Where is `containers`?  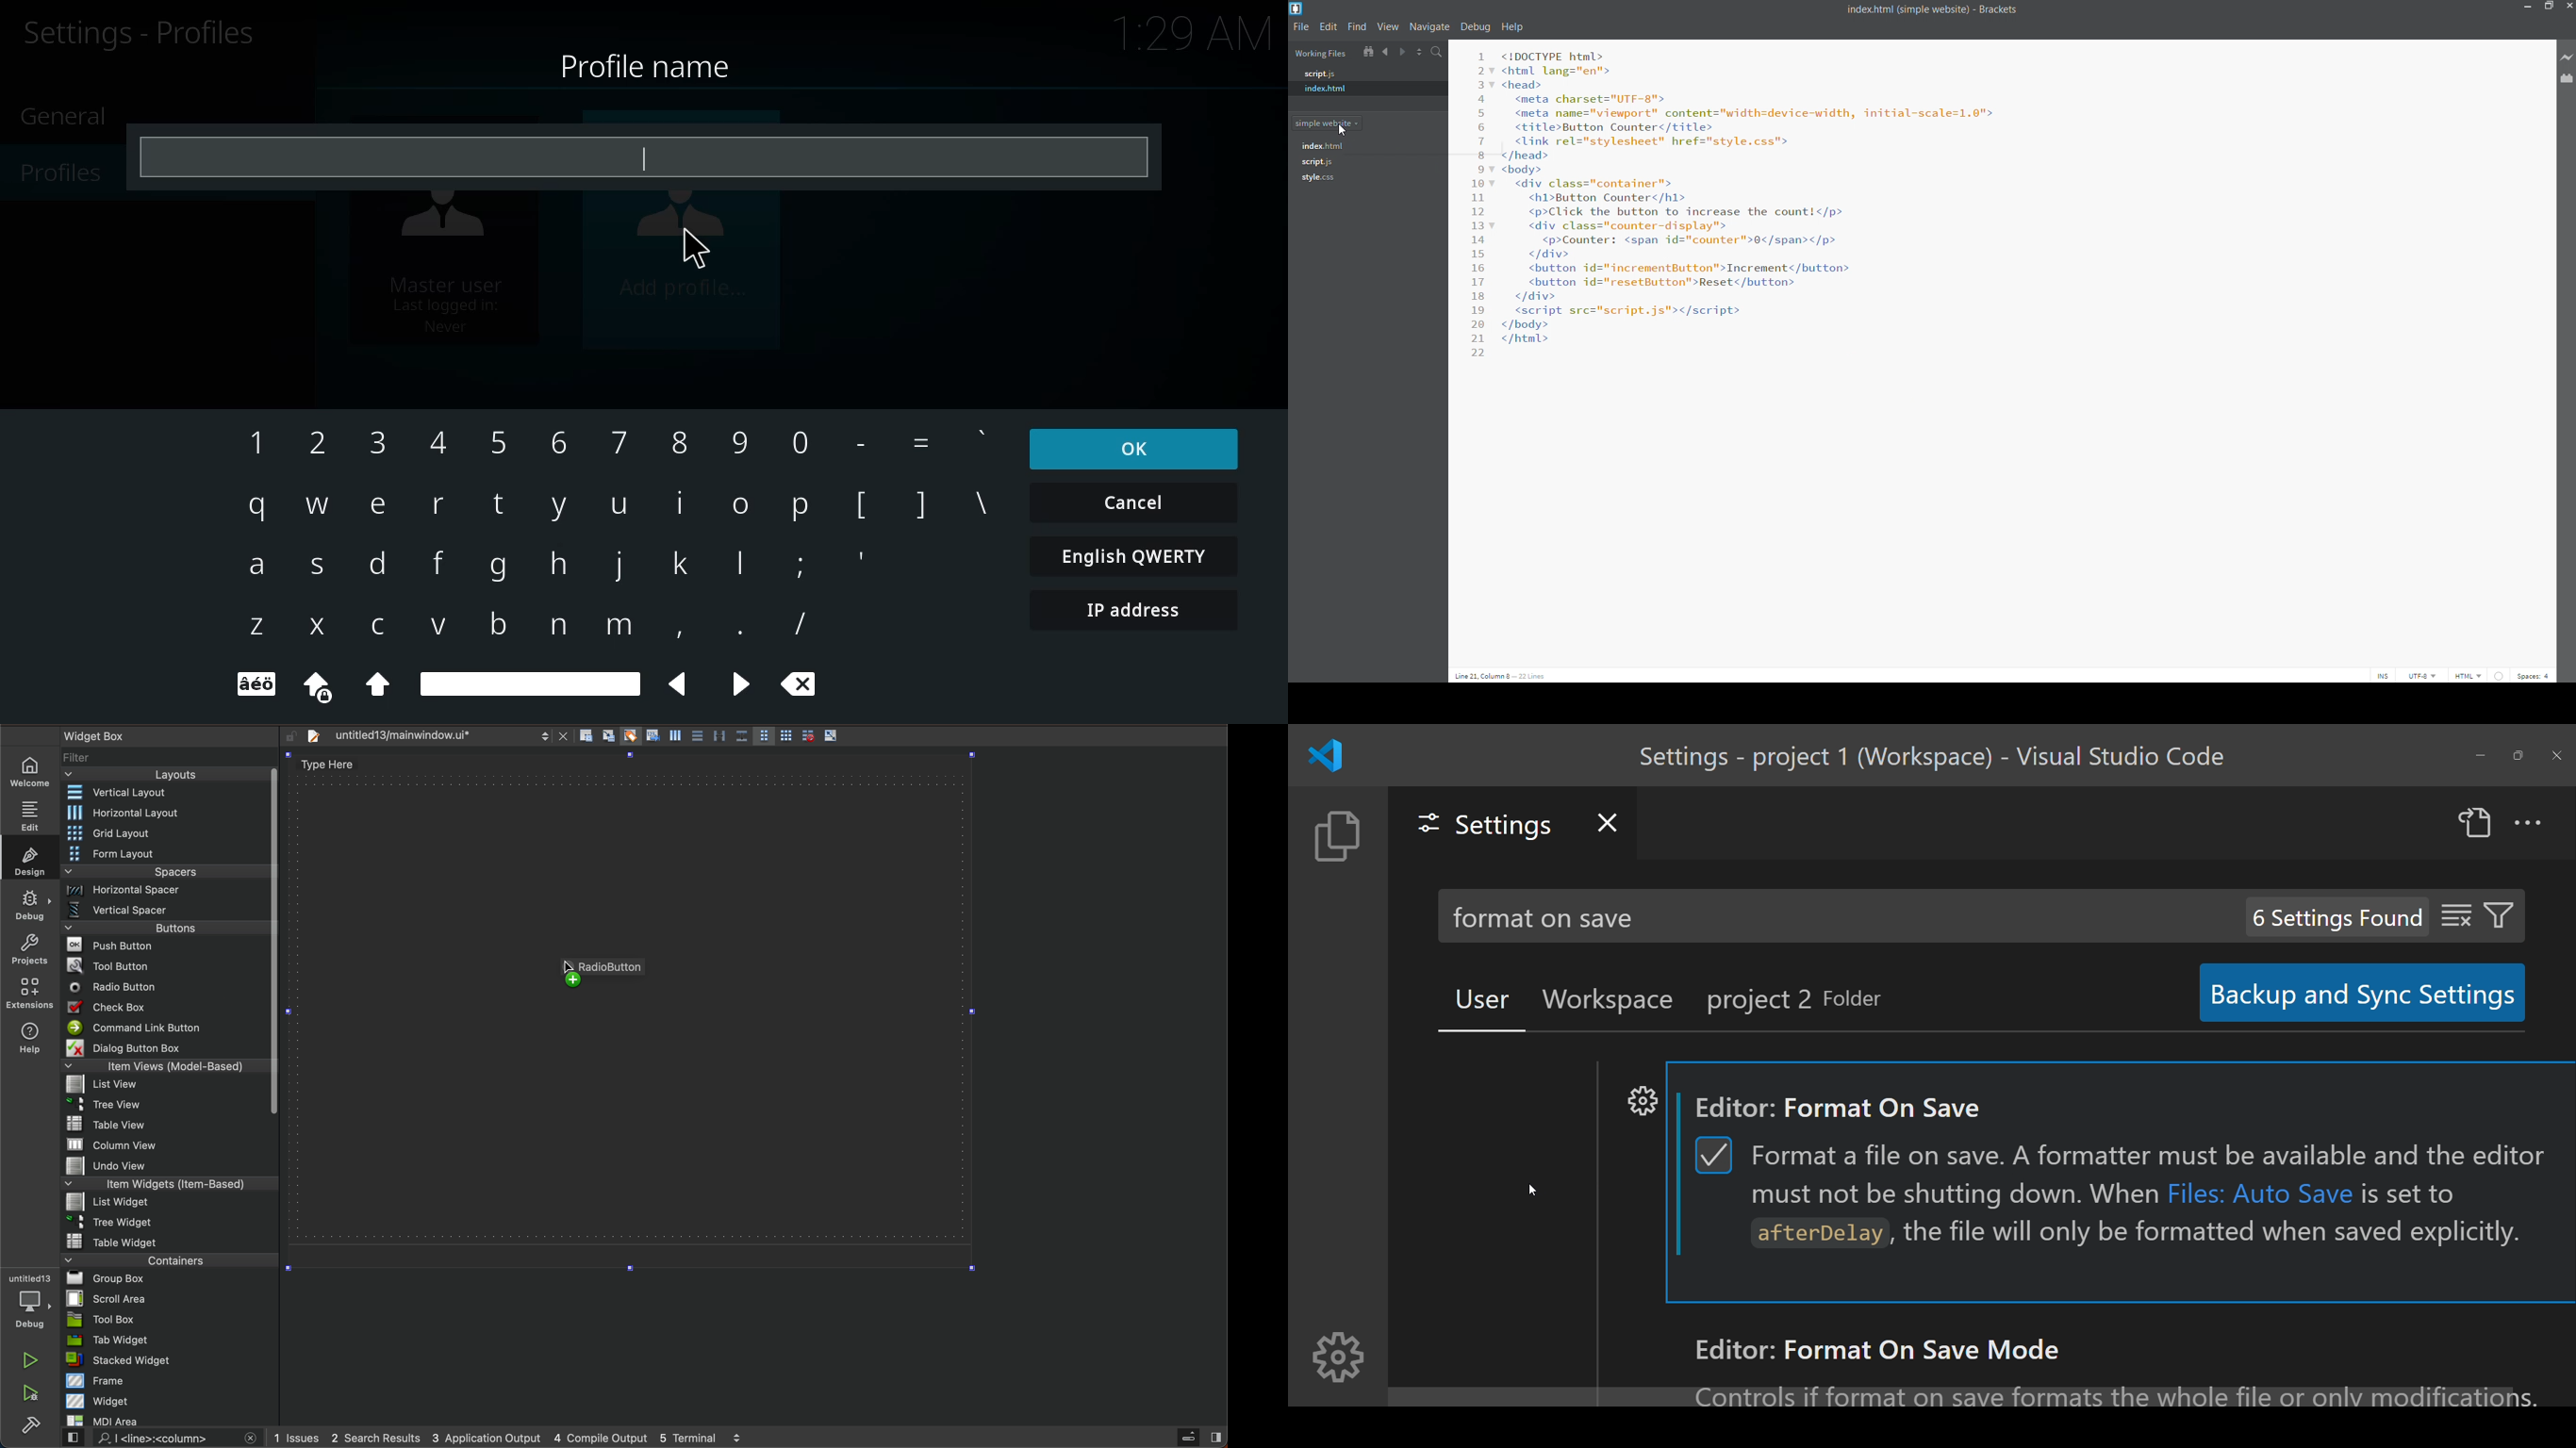 containers is located at coordinates (165, 1260).